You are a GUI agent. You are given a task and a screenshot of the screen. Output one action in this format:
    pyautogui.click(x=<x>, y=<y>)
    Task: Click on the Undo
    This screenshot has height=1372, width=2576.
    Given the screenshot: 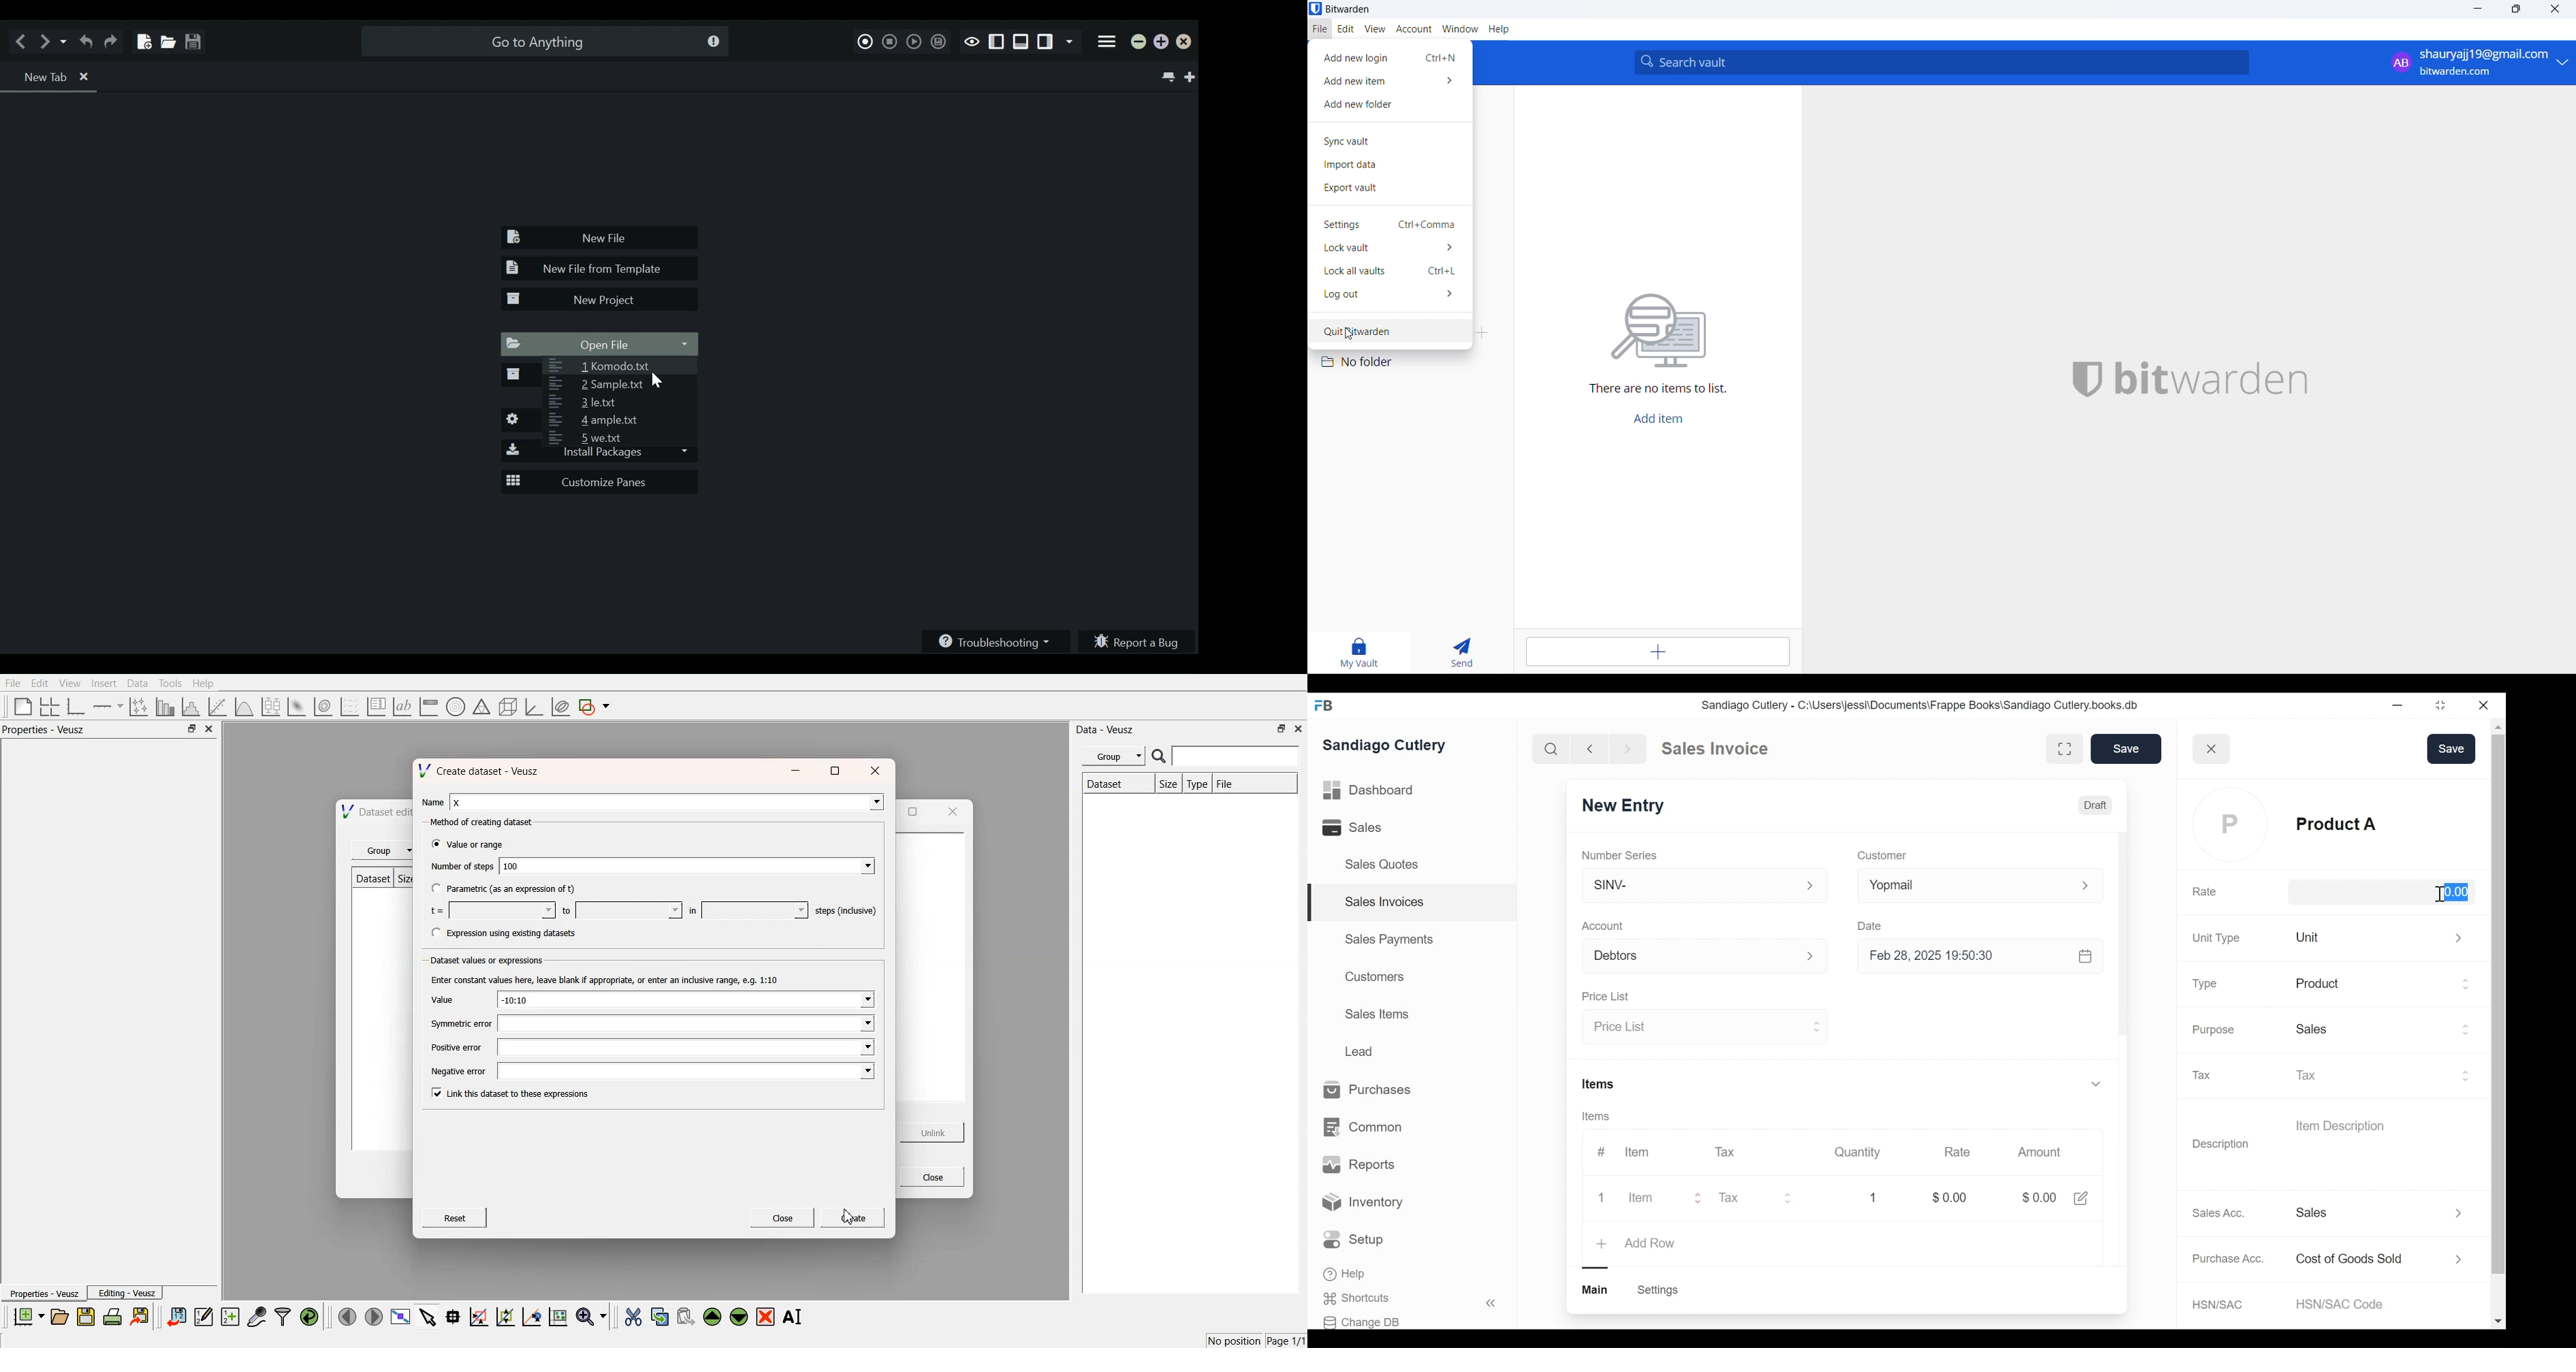 What is the action you would take?
    pyautogui.click(x=86, y=41)
    